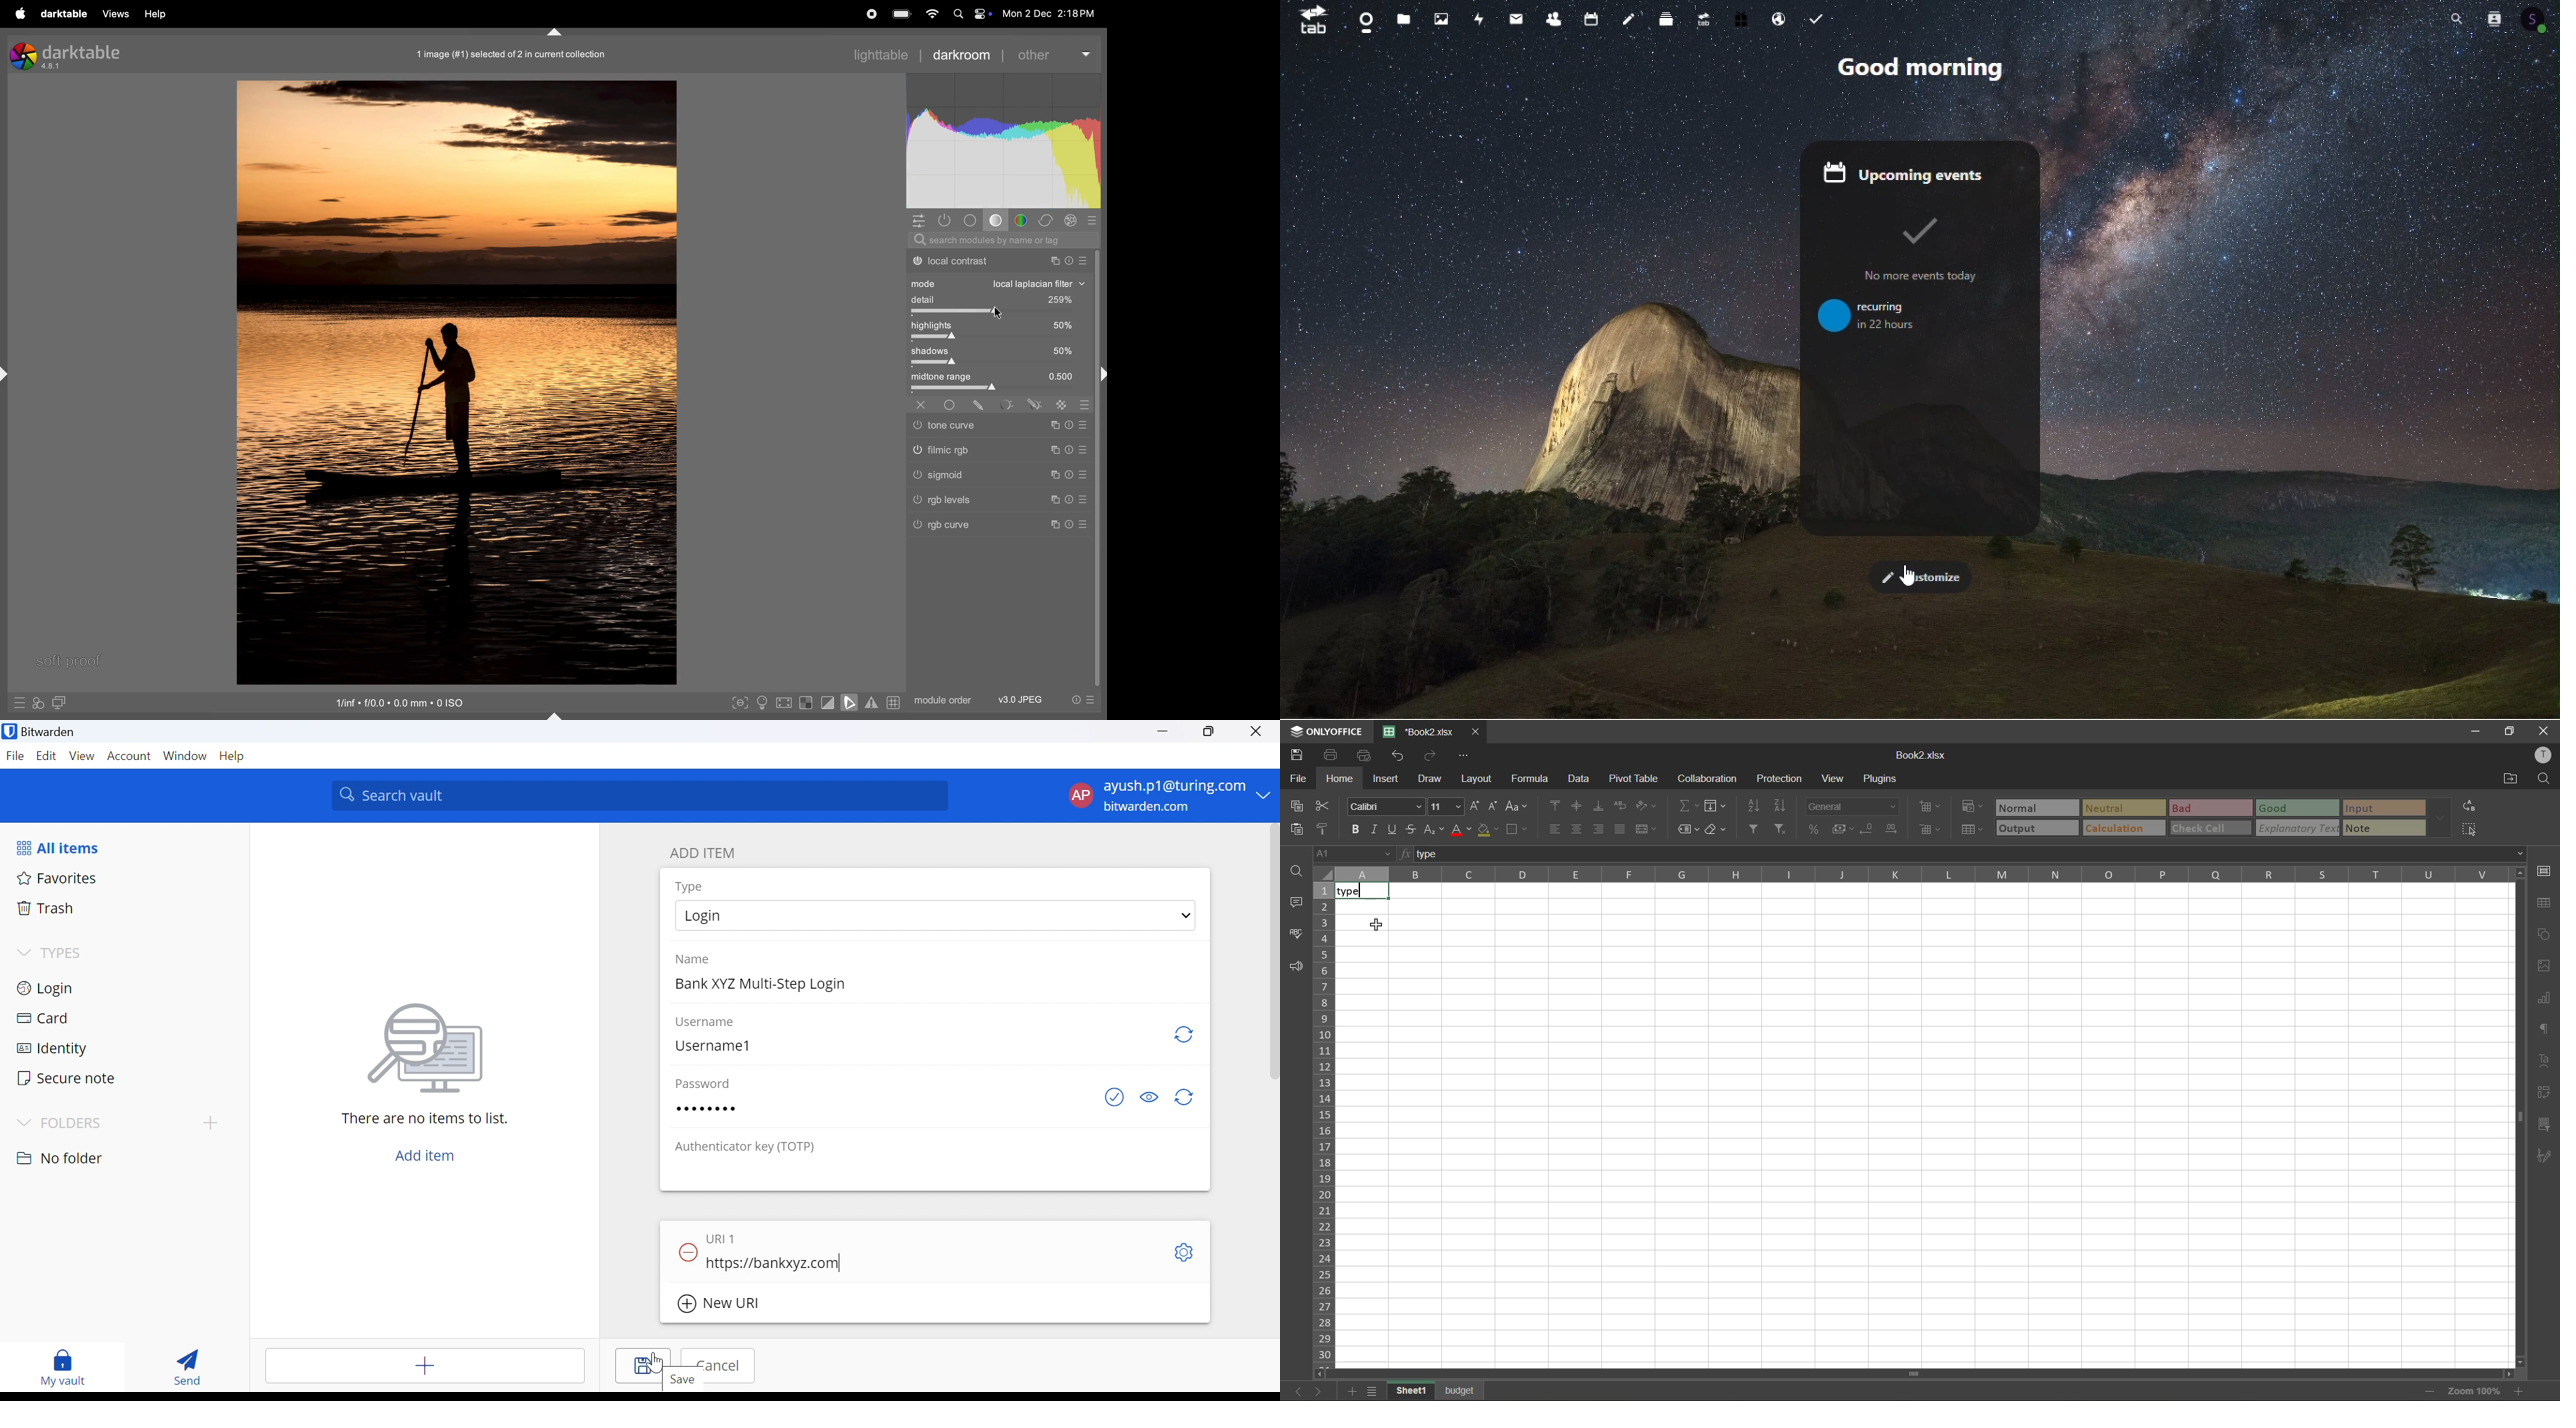 The width and height of the screenshot is (2576, 1428). What do you see at coordinates (130, 757) in the screenshot?
I see `Account` at bounding box center [130, 757].